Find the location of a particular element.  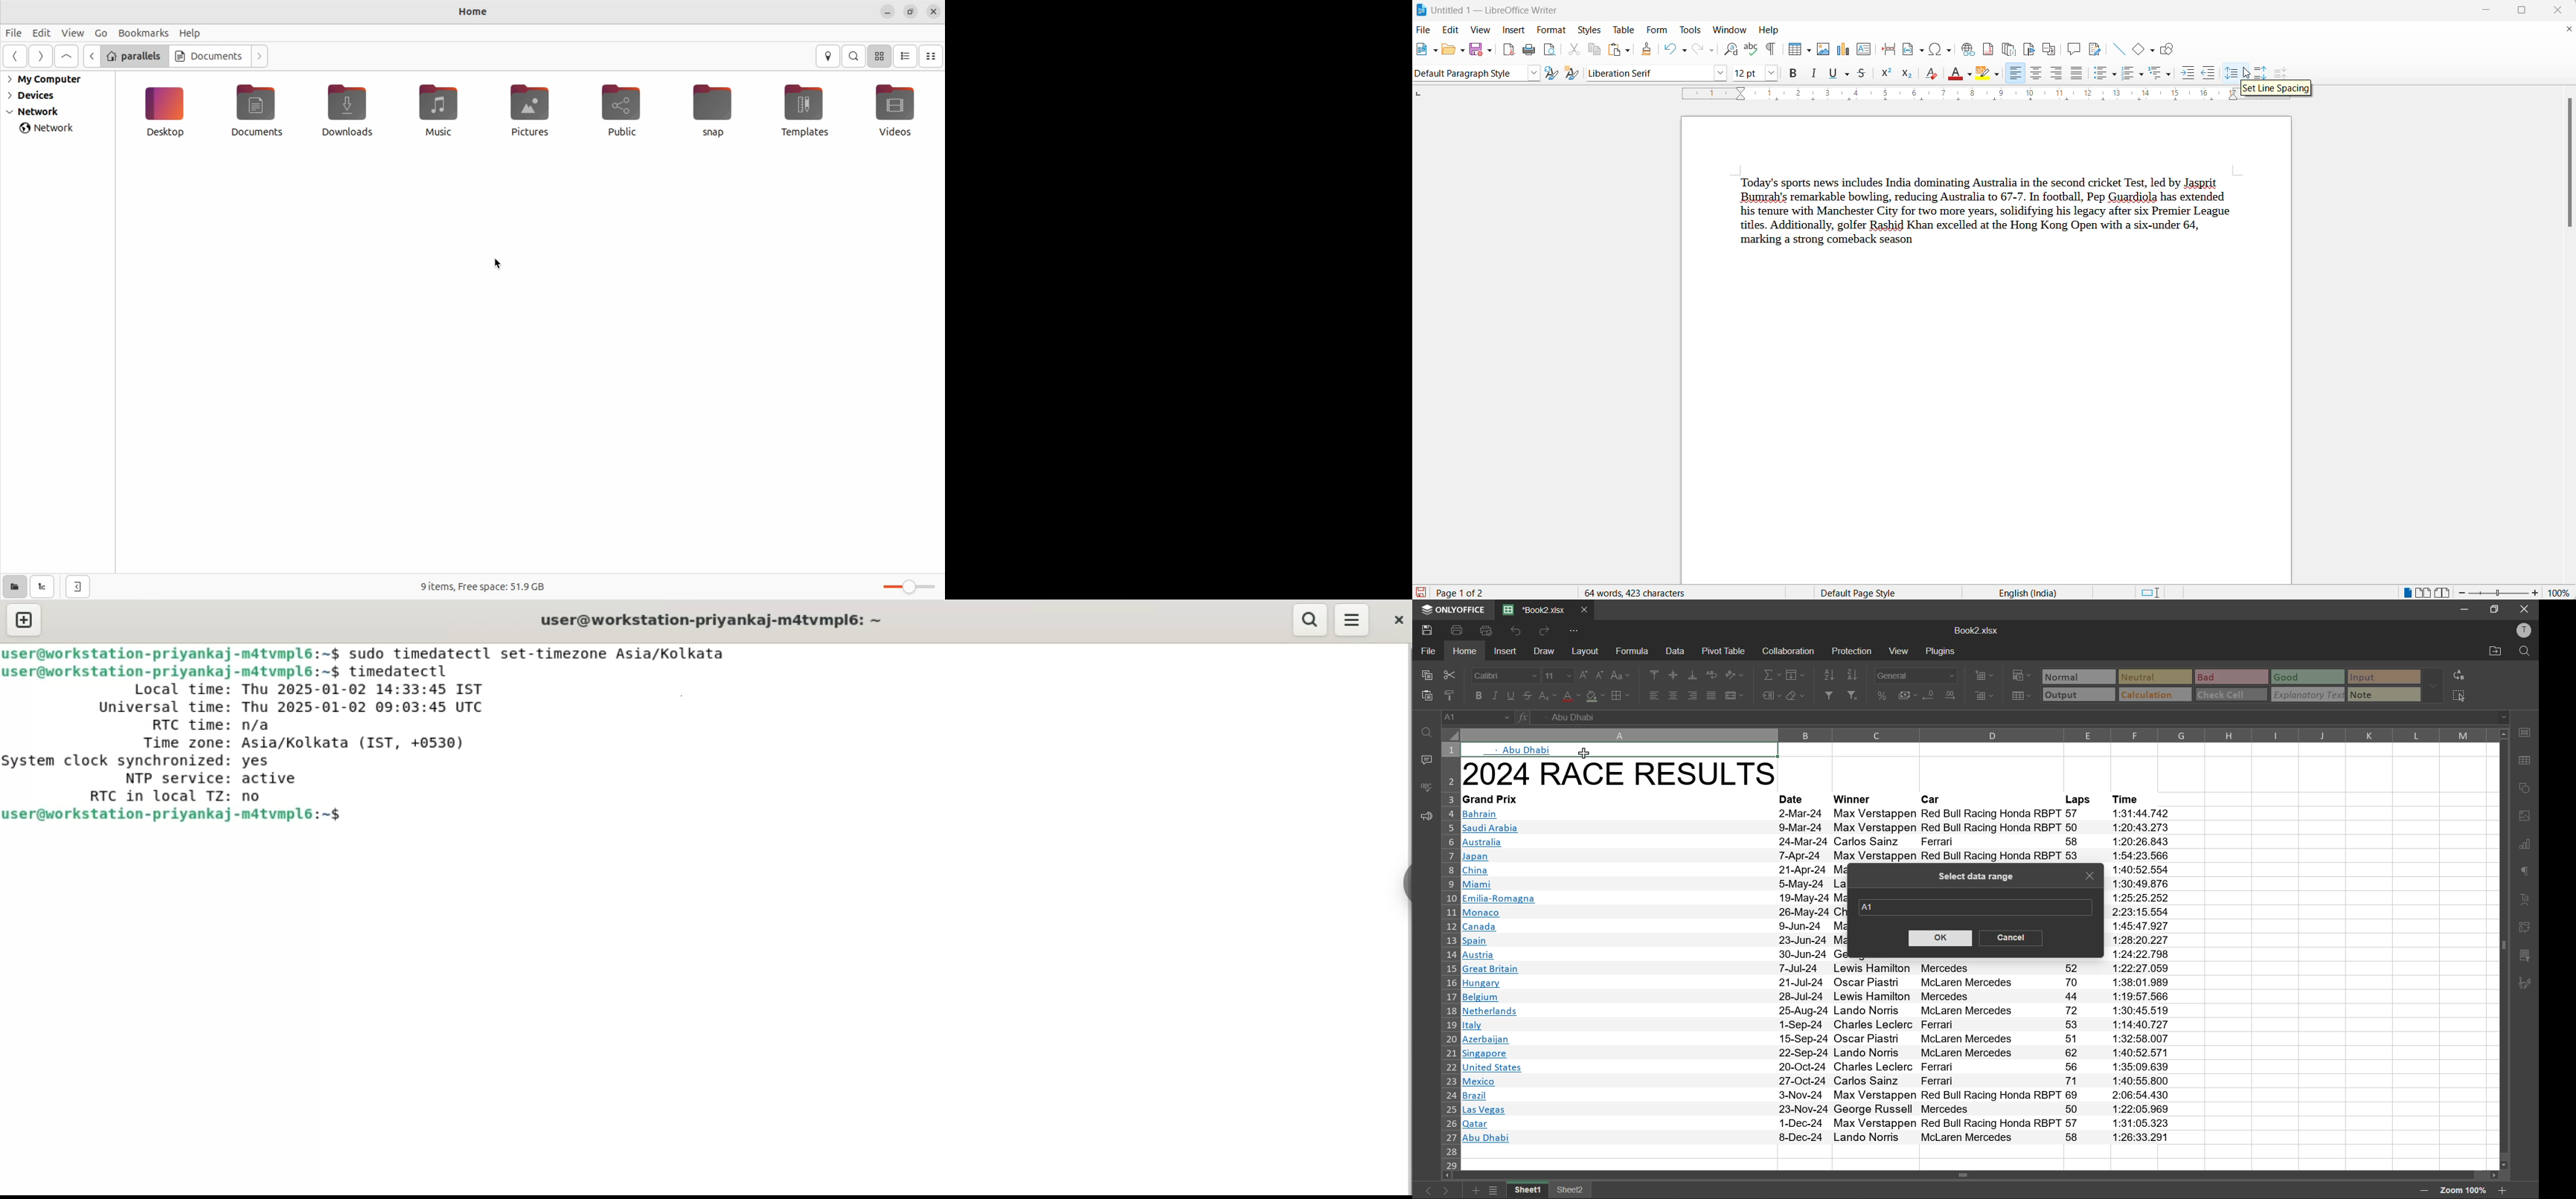

LibreOffice Icon is located at coordinates (1420, 9).